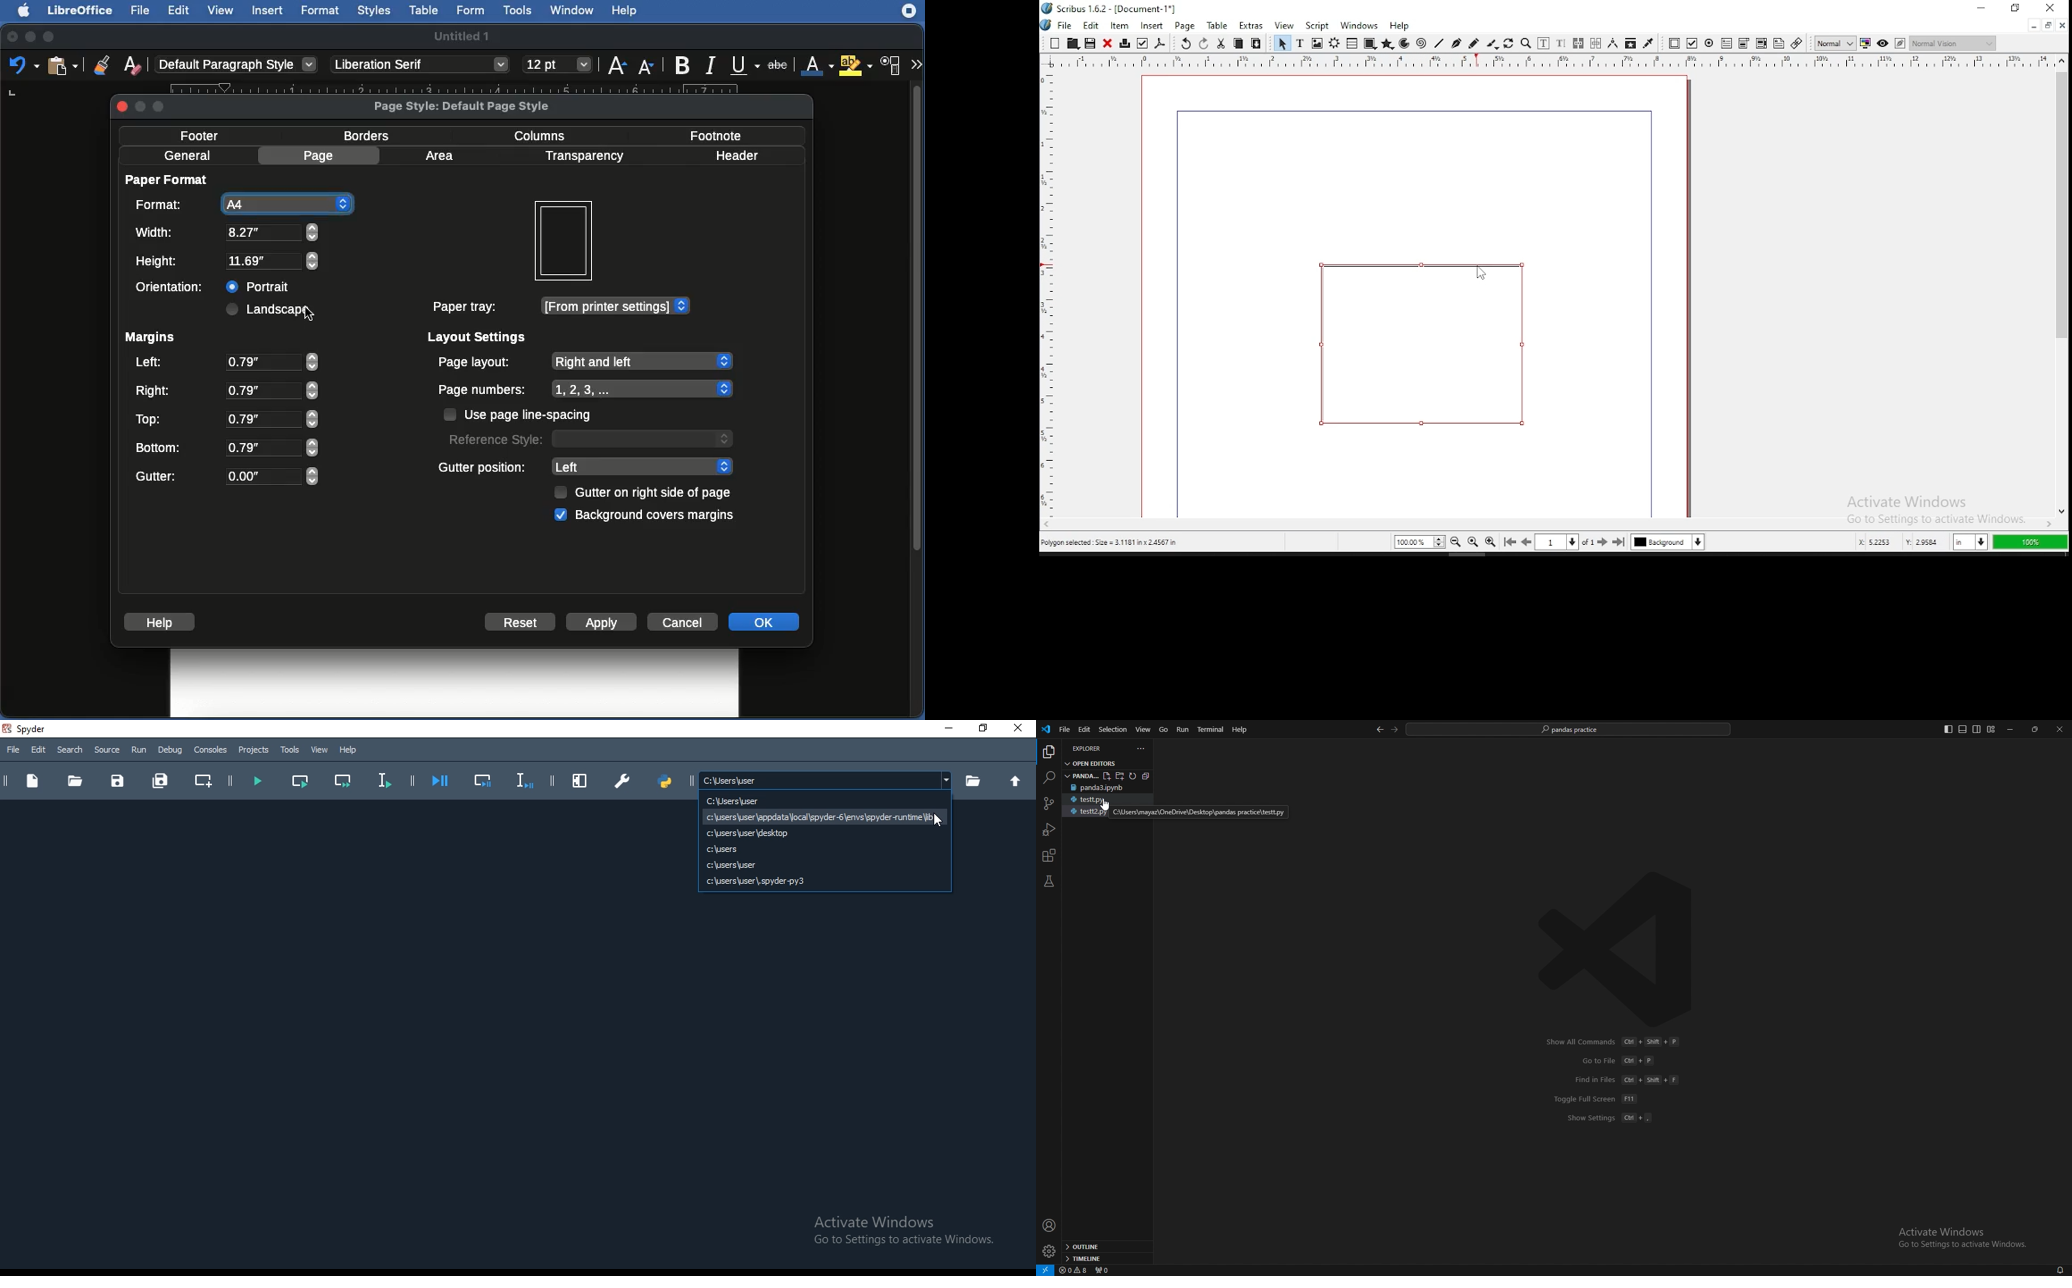 The width and height of the screenshot is (2072, 1288). I want to click on Projects, so click(254, 750).